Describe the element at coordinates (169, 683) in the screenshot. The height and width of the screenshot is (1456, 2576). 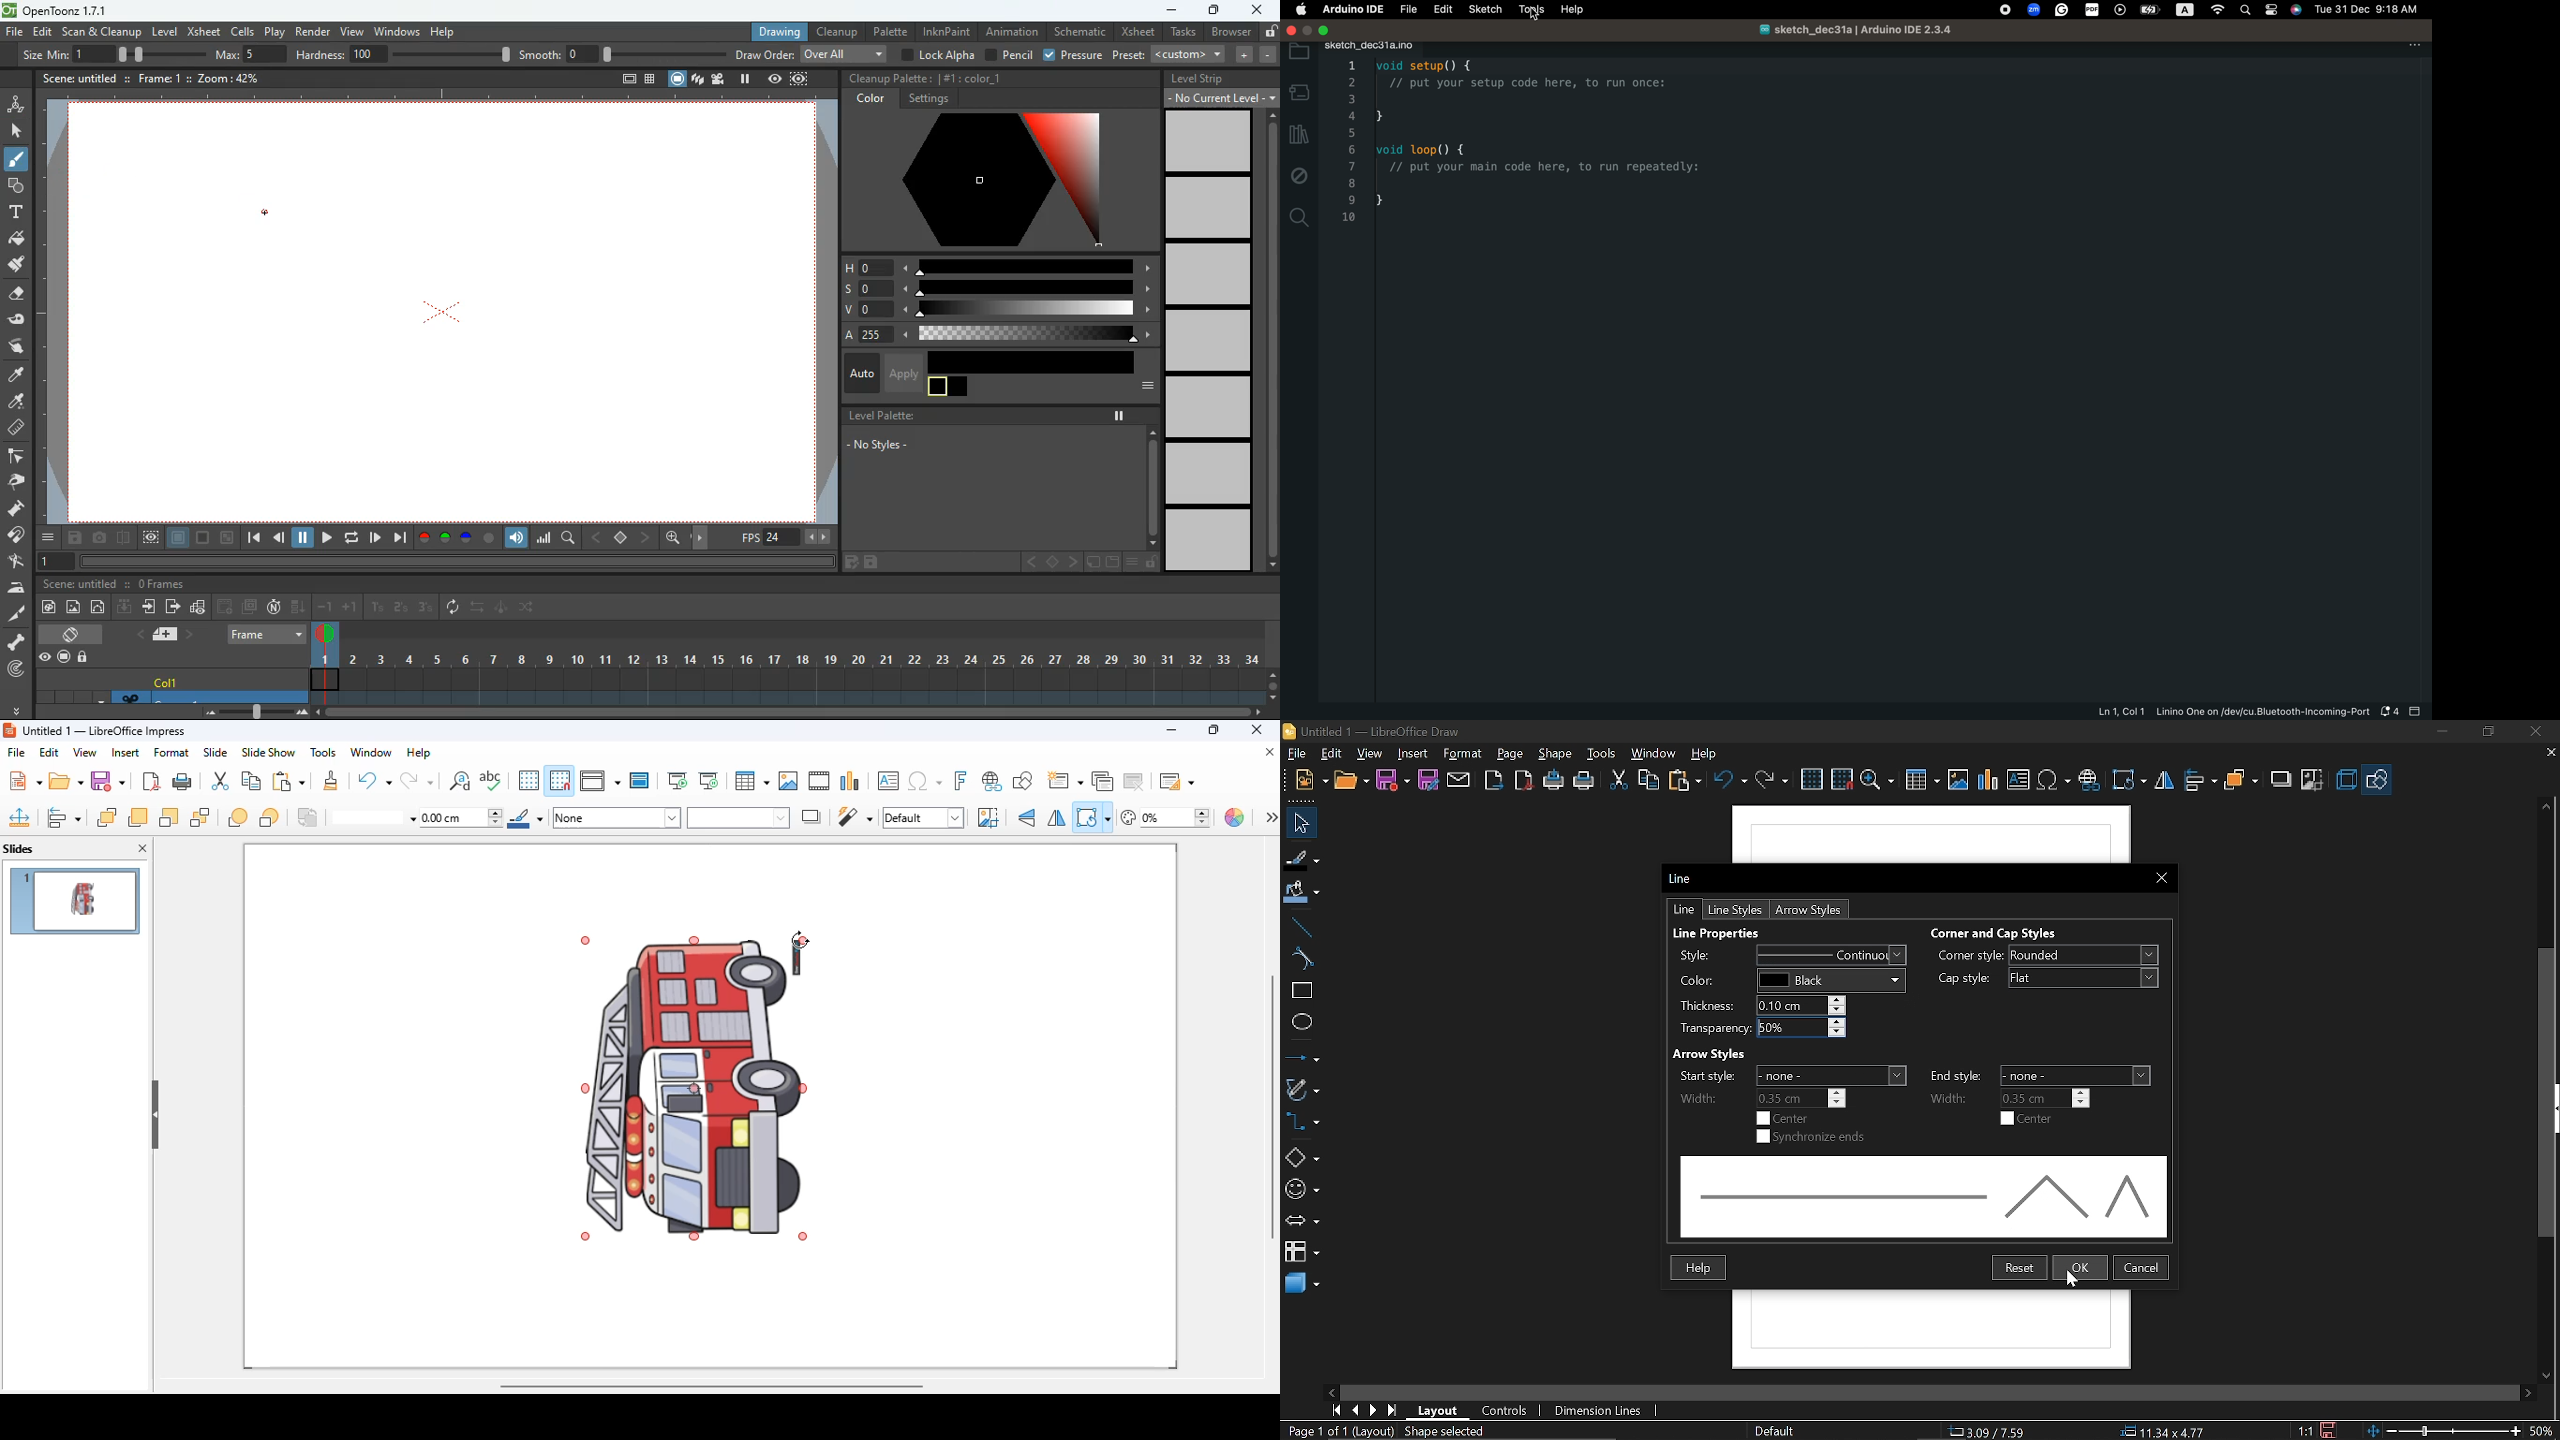
I see `Col1` at that location.